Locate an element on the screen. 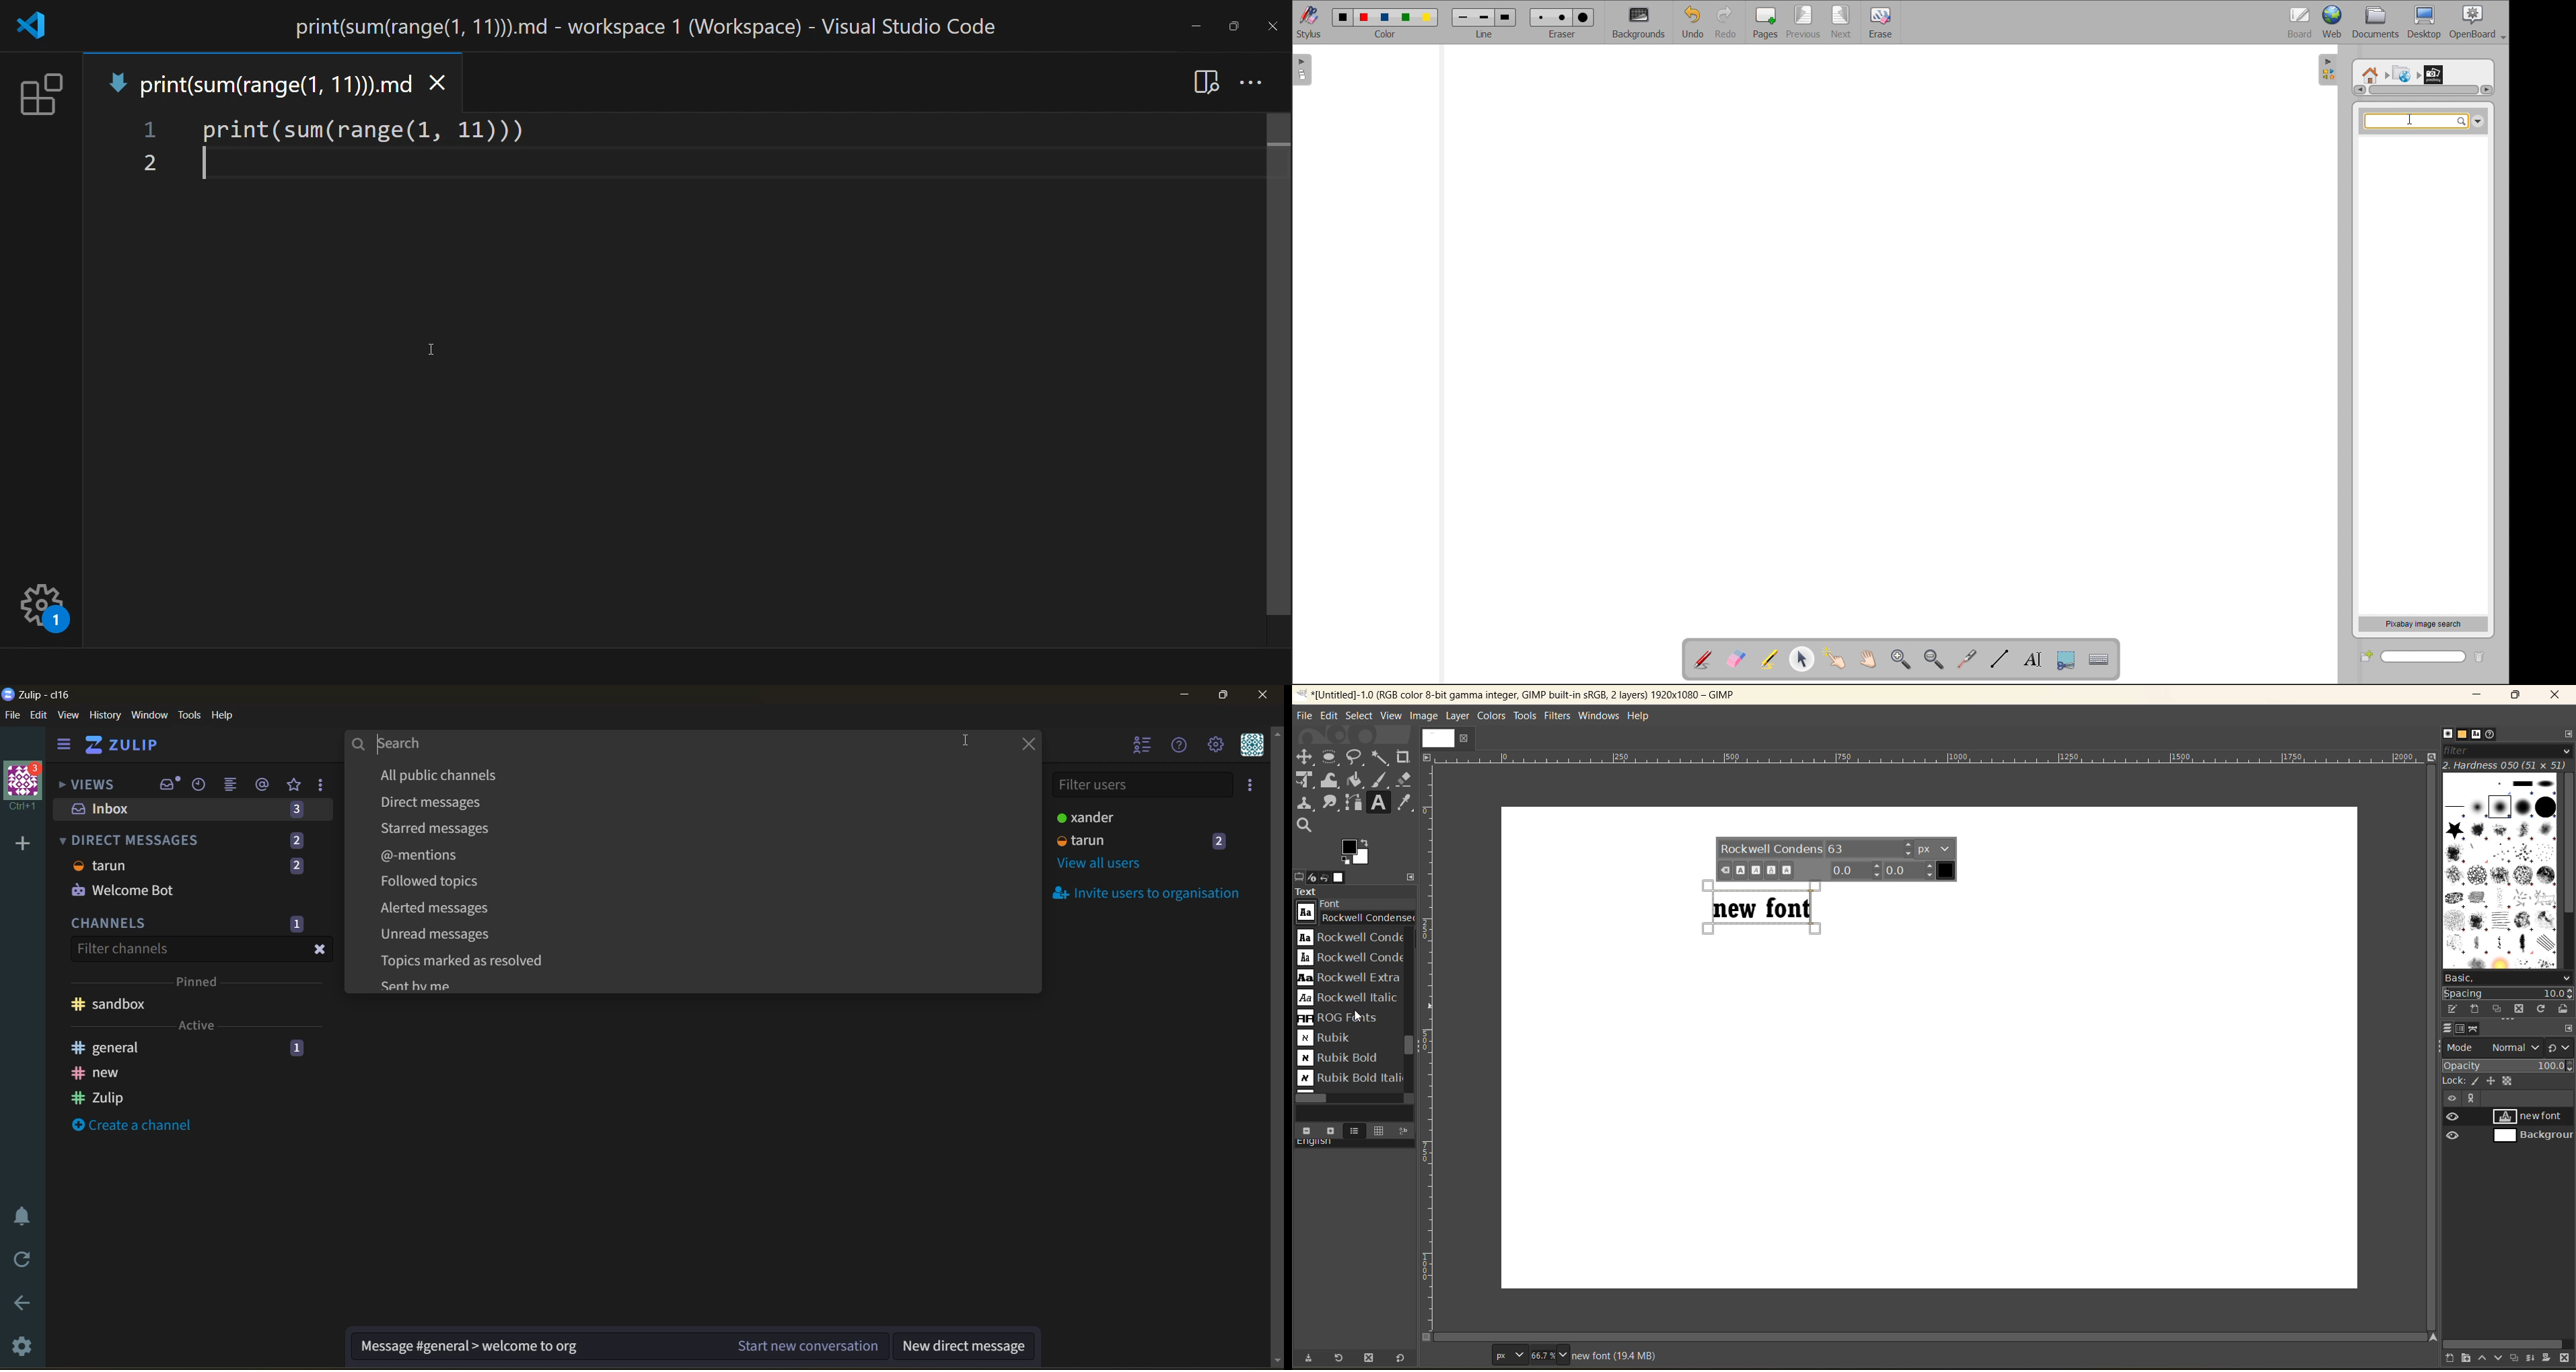 The height and width of the screenshot is (1372, 2576). enable do not disturb is located at coordinates (27, 1214).